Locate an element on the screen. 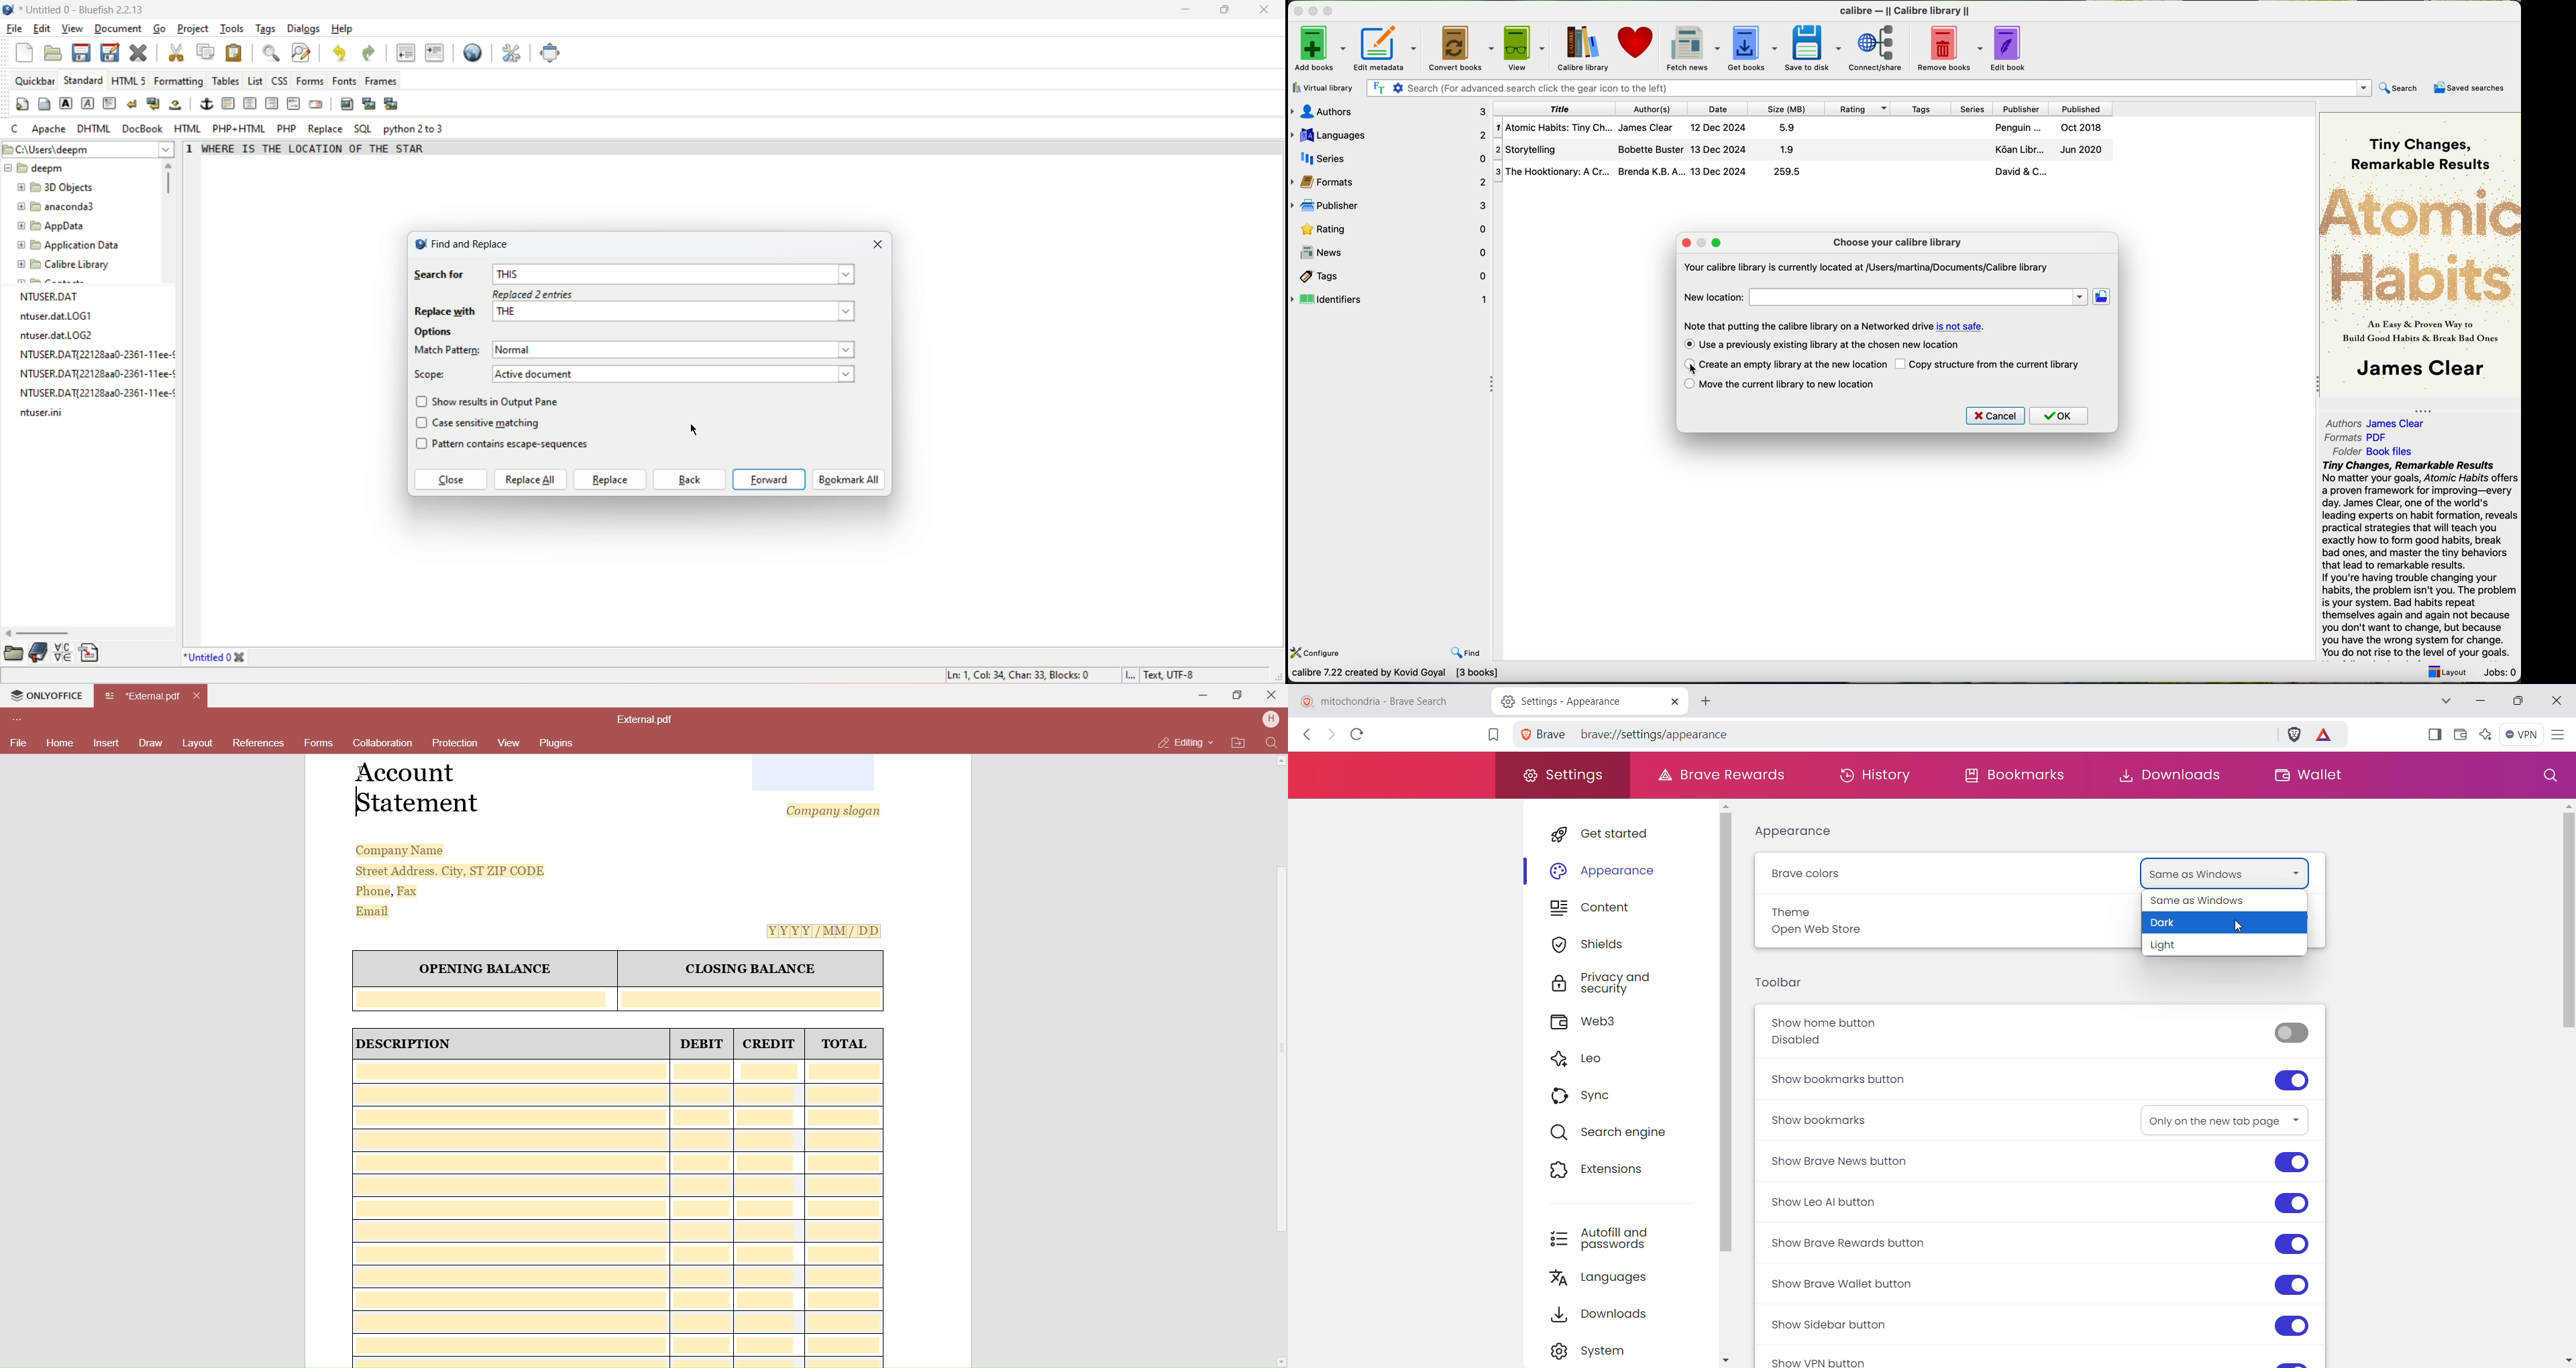 The height and width of the screenshot is (1372, 2576). raplace is located at coordinates (610, 479).